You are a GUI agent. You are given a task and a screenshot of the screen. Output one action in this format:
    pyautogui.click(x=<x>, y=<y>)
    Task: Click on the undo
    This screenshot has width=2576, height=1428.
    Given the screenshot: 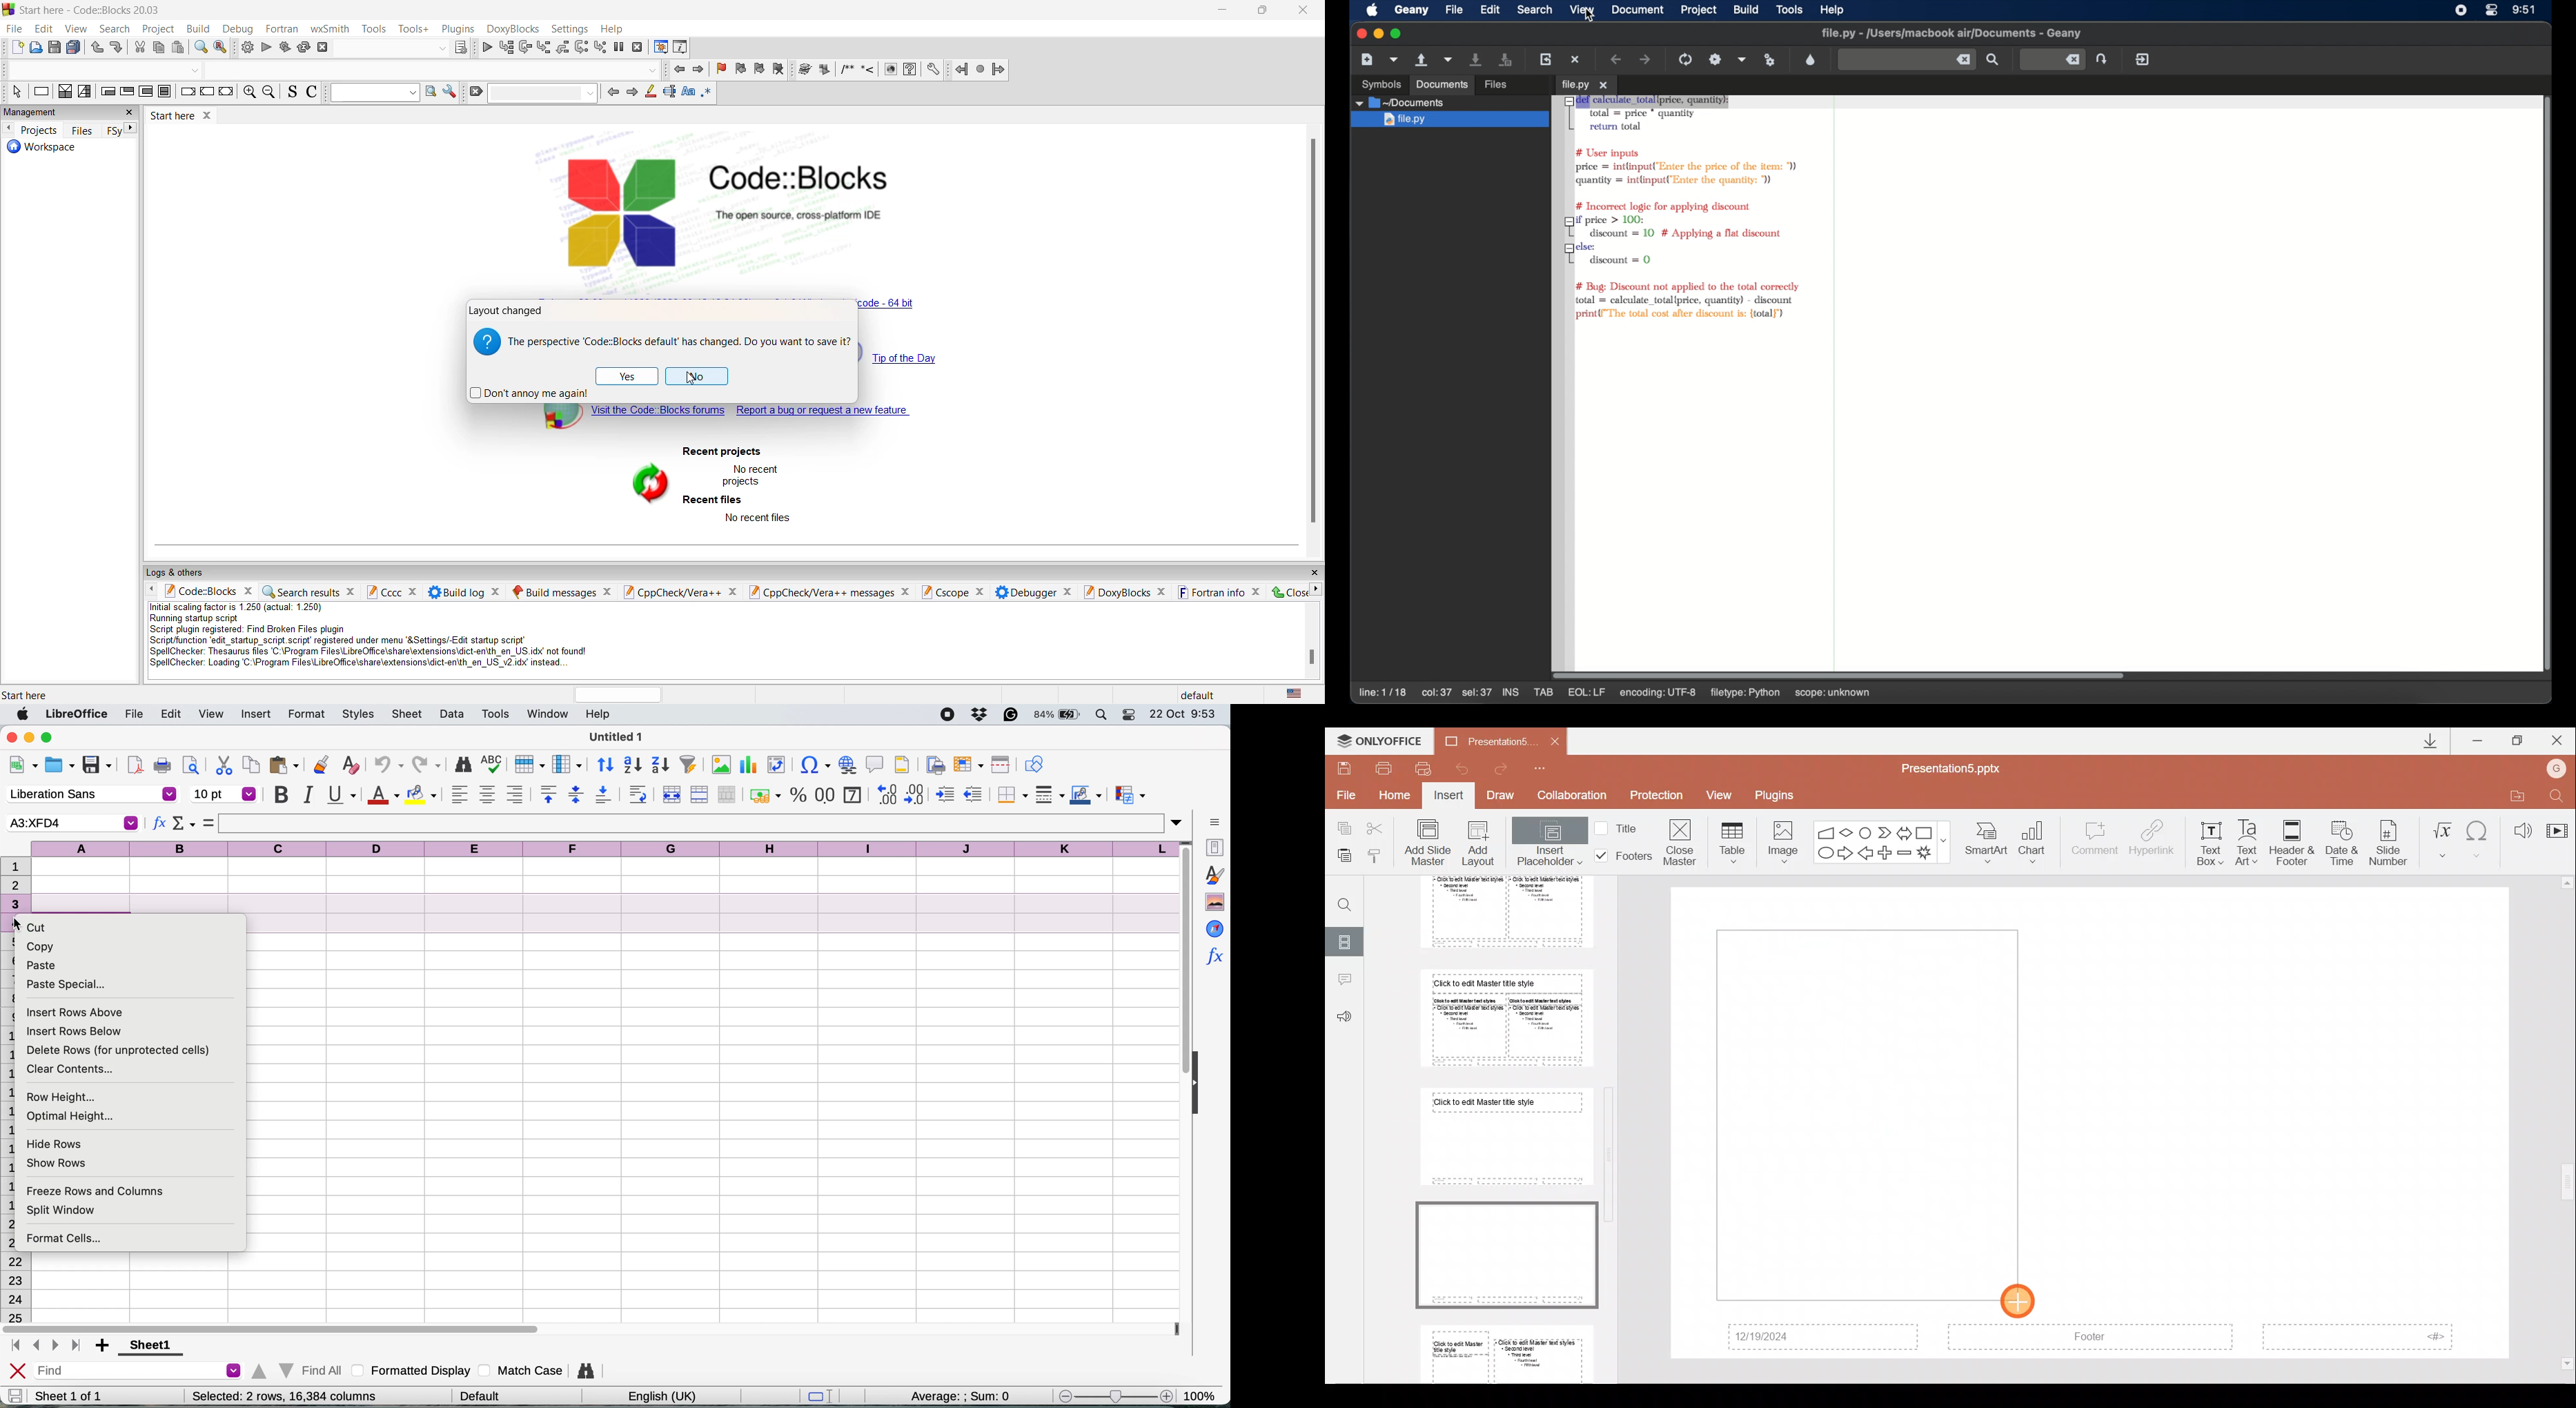 What is the action you would take?
    pyautogui.click(x=95, y=48)
    